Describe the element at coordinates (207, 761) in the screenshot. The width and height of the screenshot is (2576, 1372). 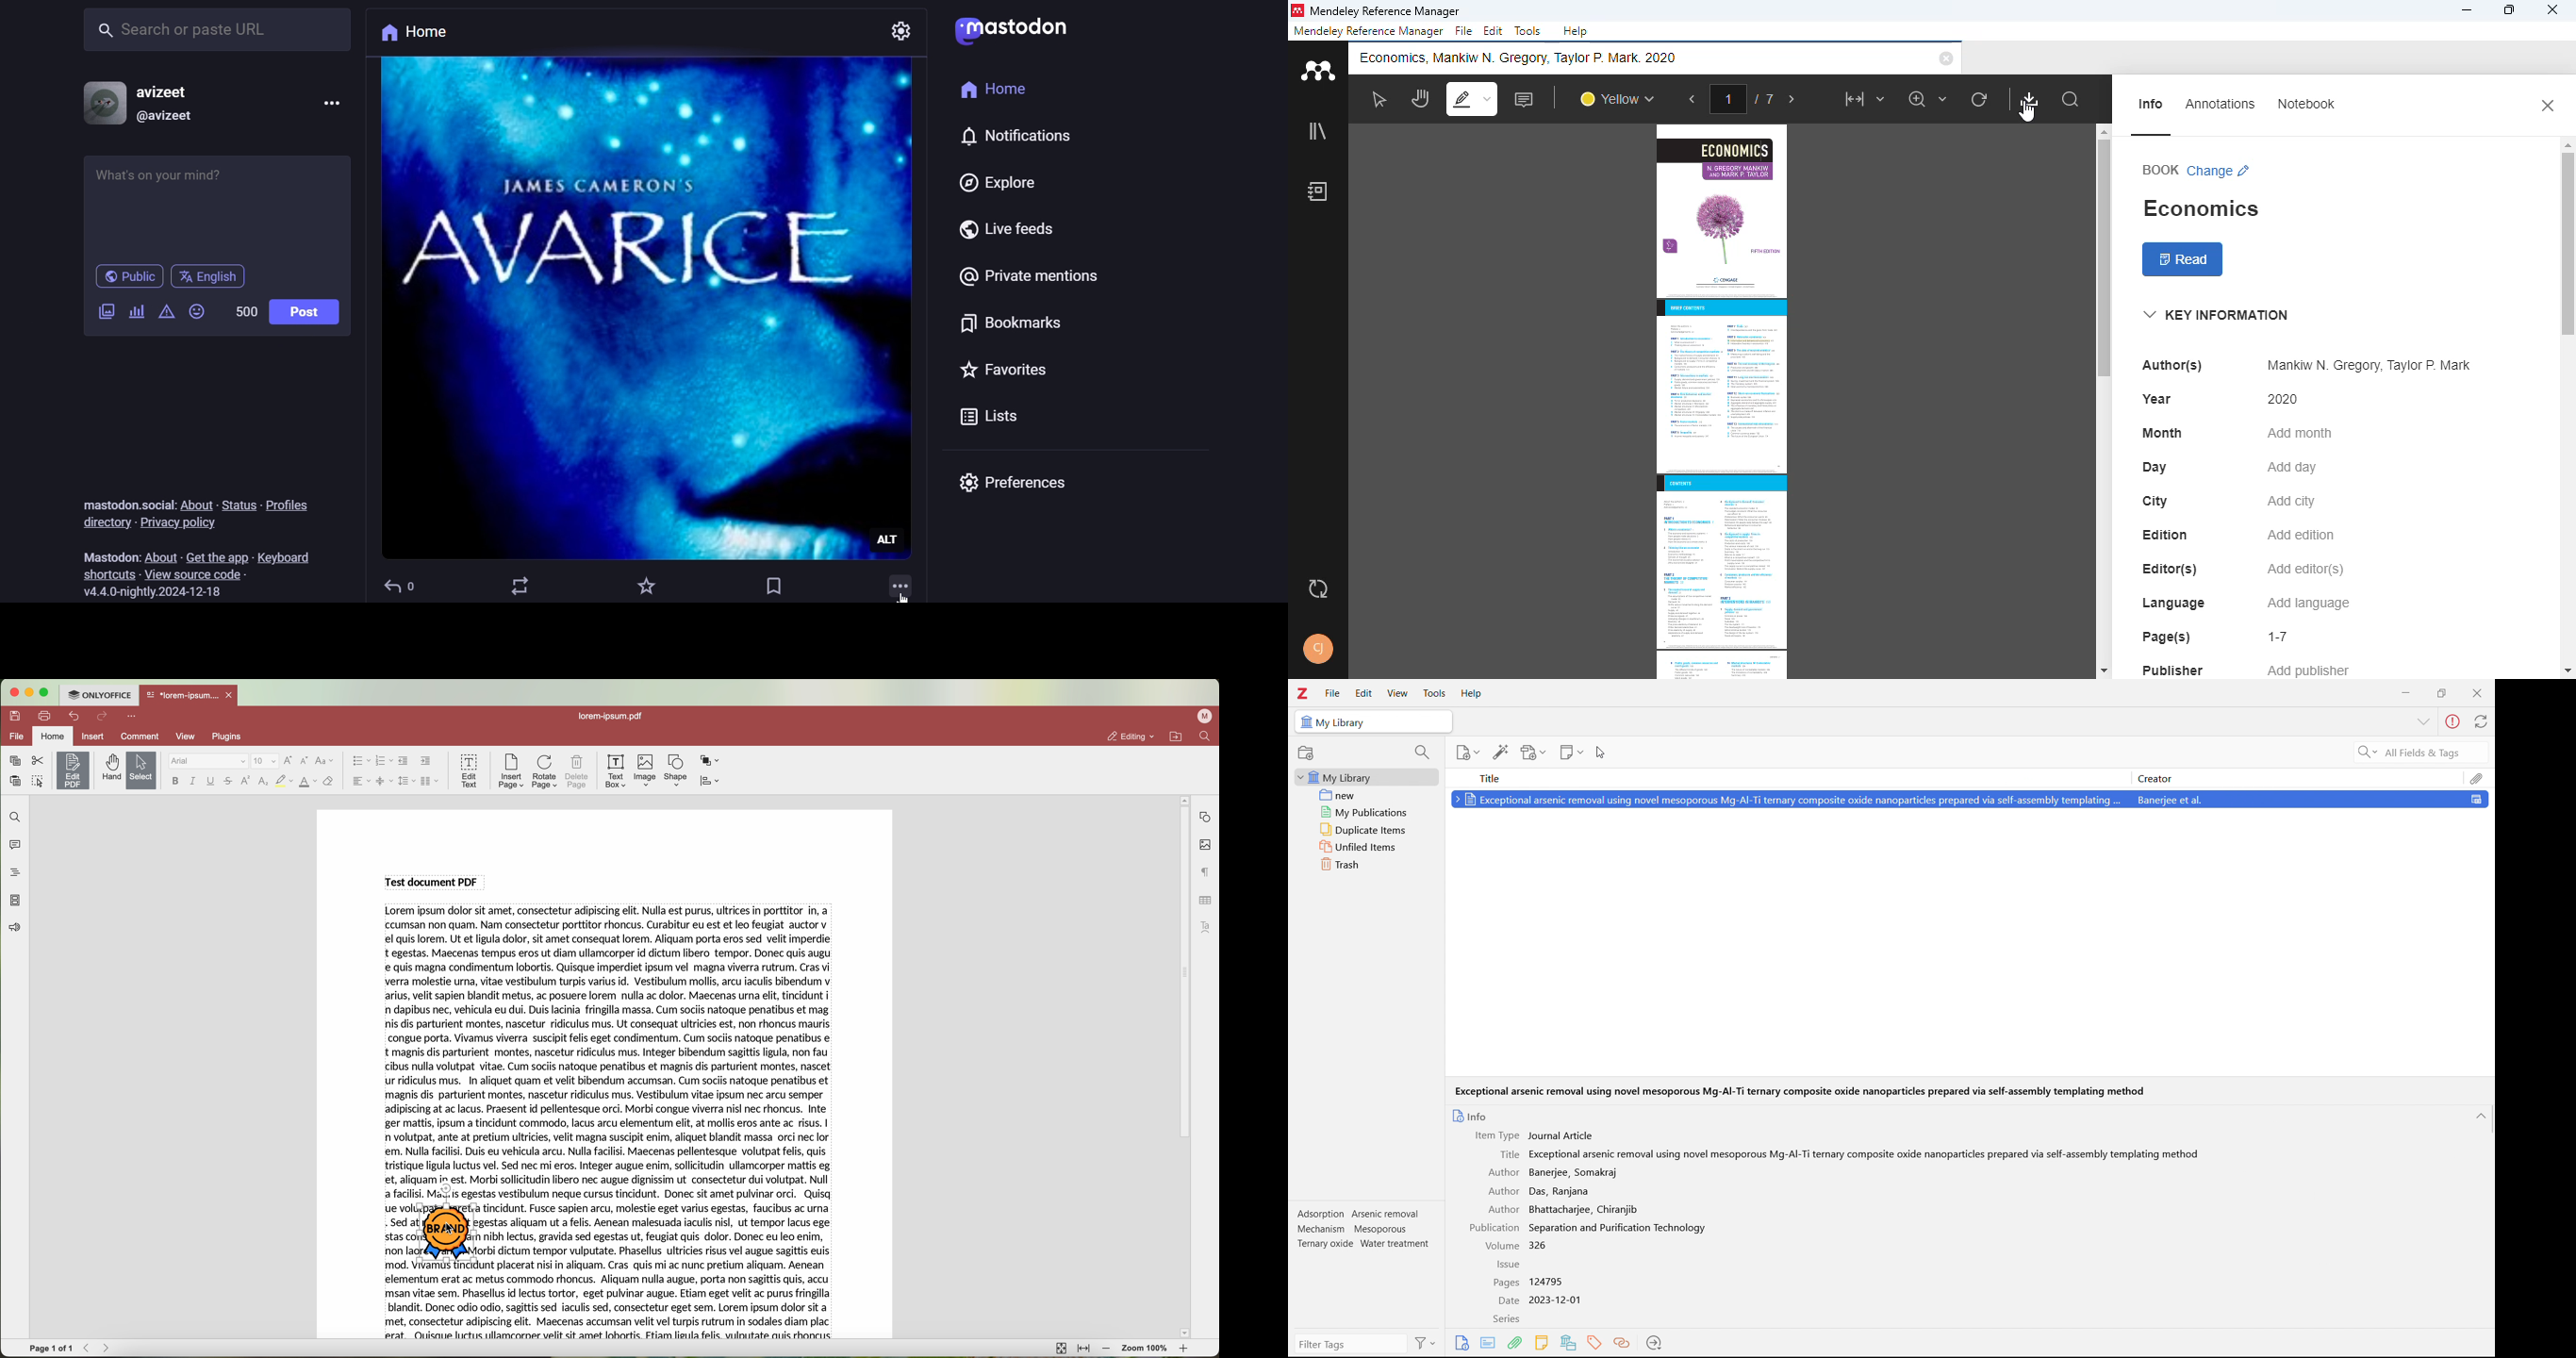
I see `Arial` at that location.